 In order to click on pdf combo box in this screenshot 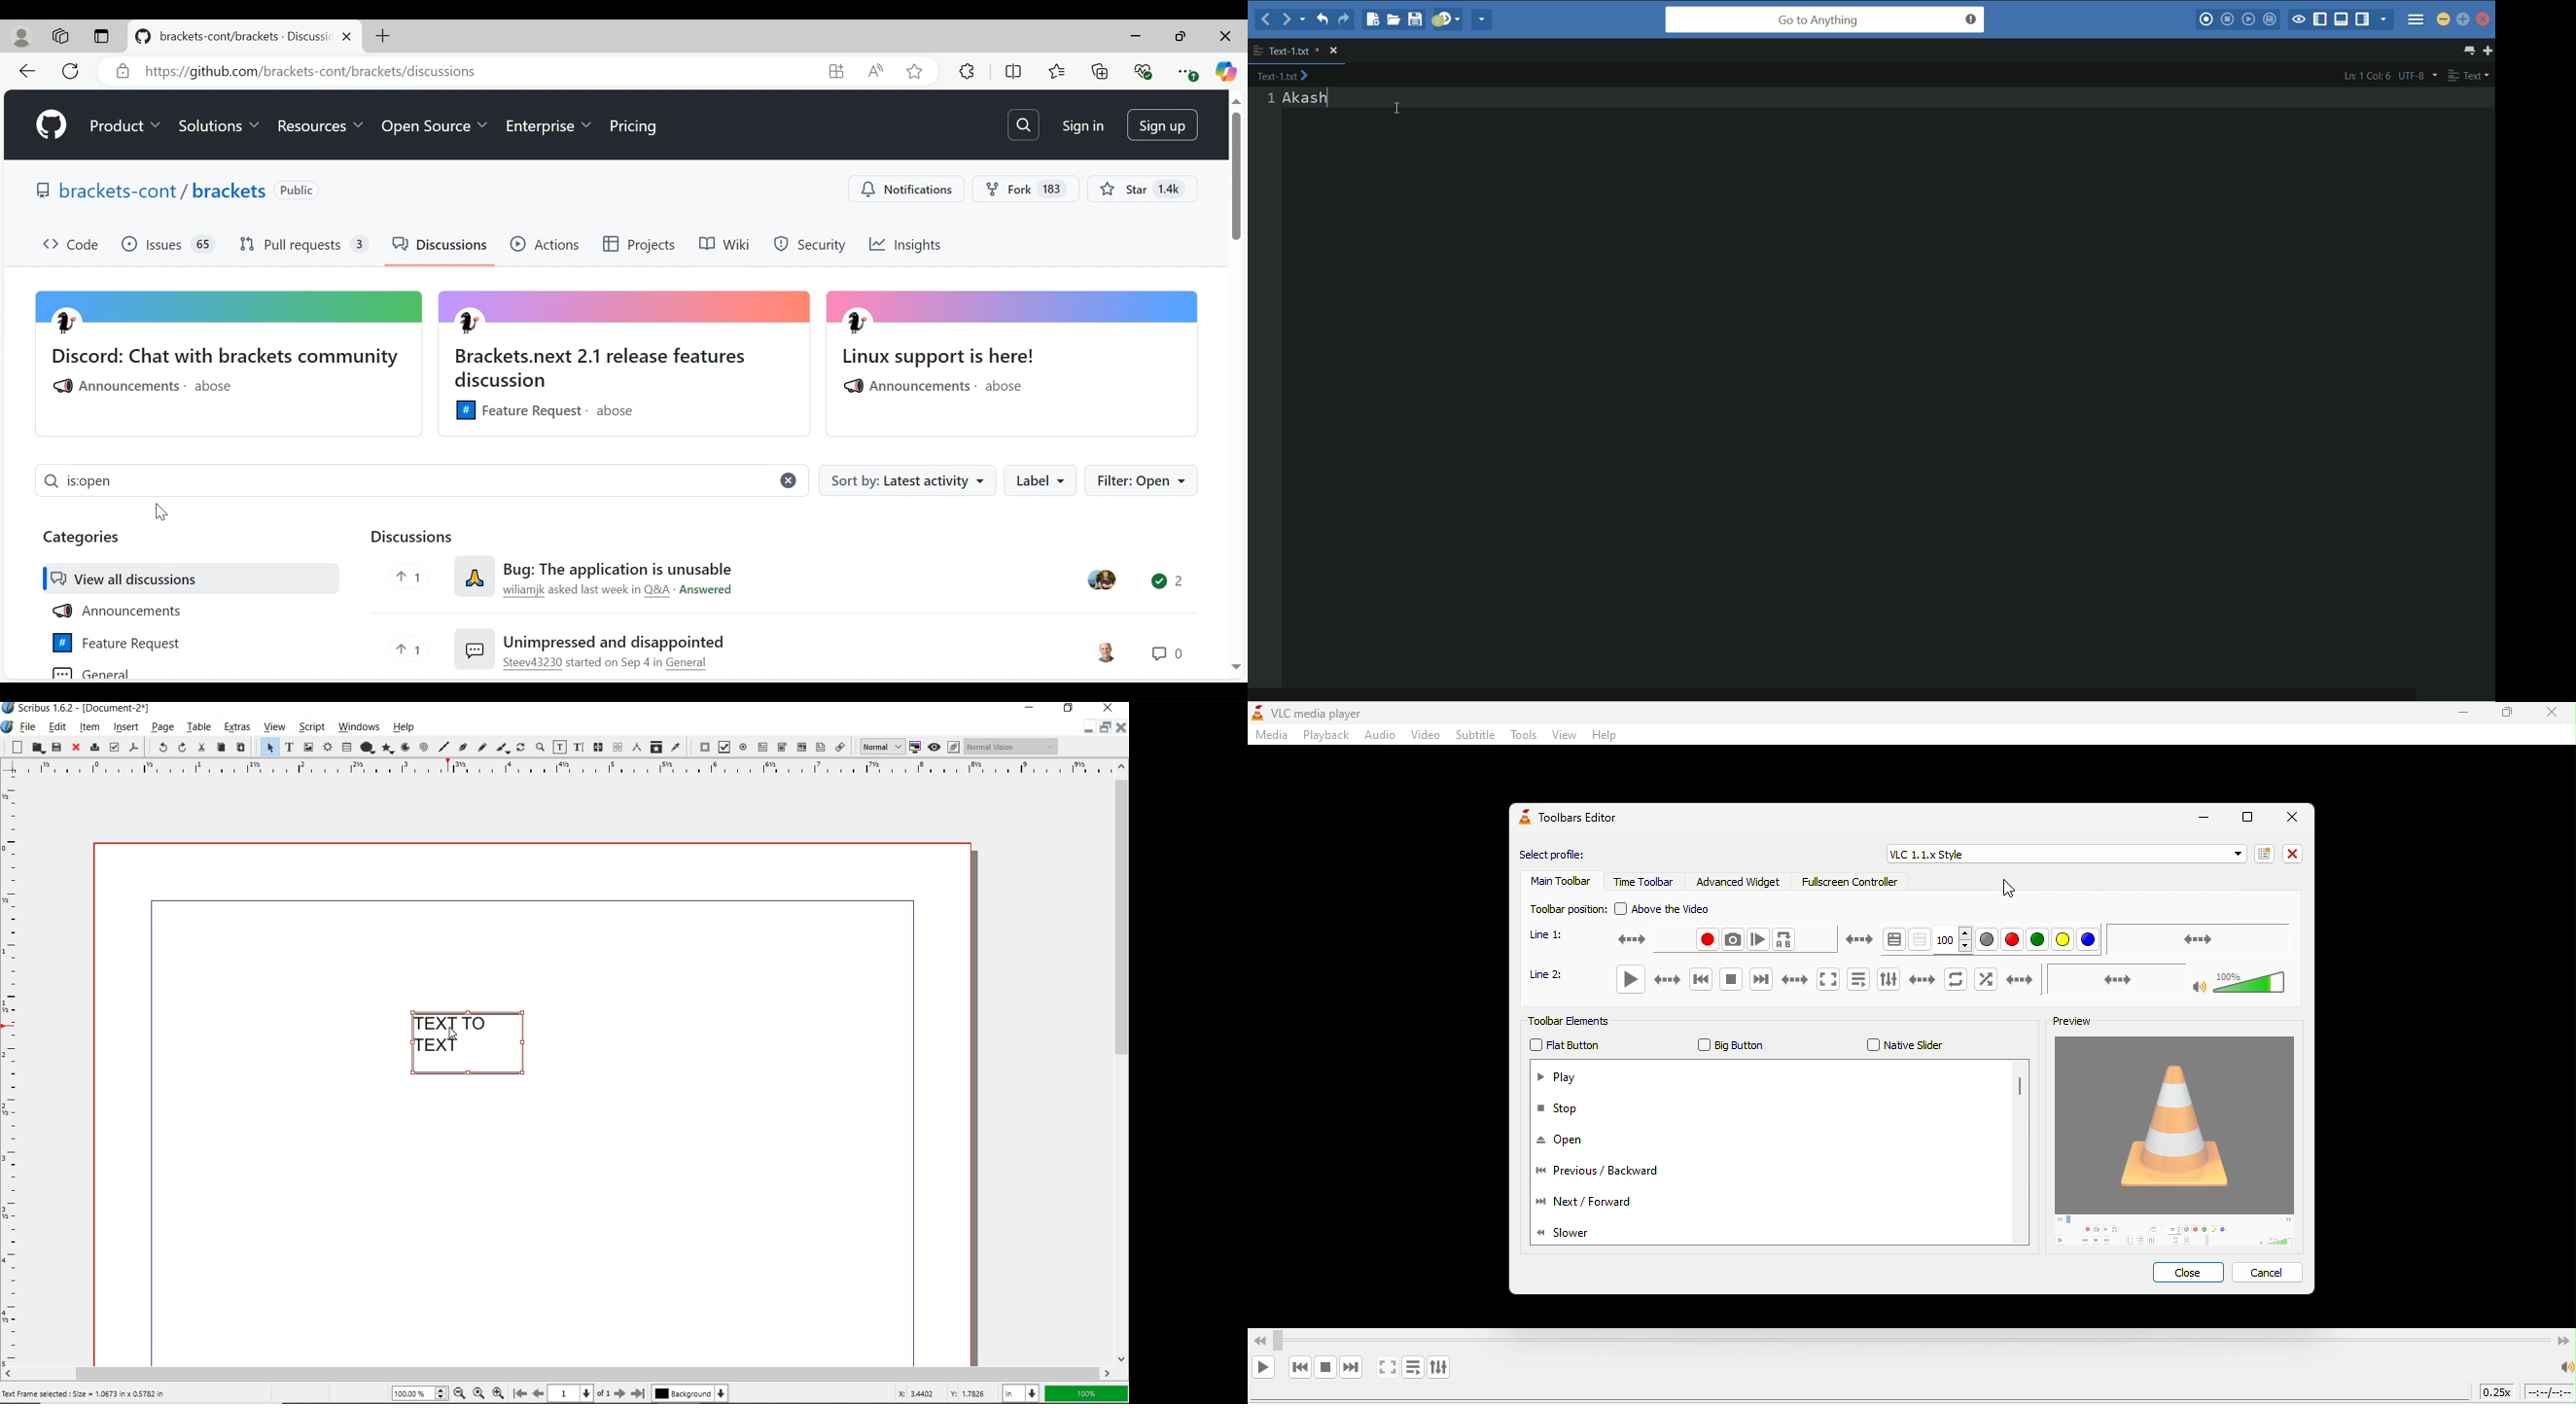, I will do `click(802, 748)`.